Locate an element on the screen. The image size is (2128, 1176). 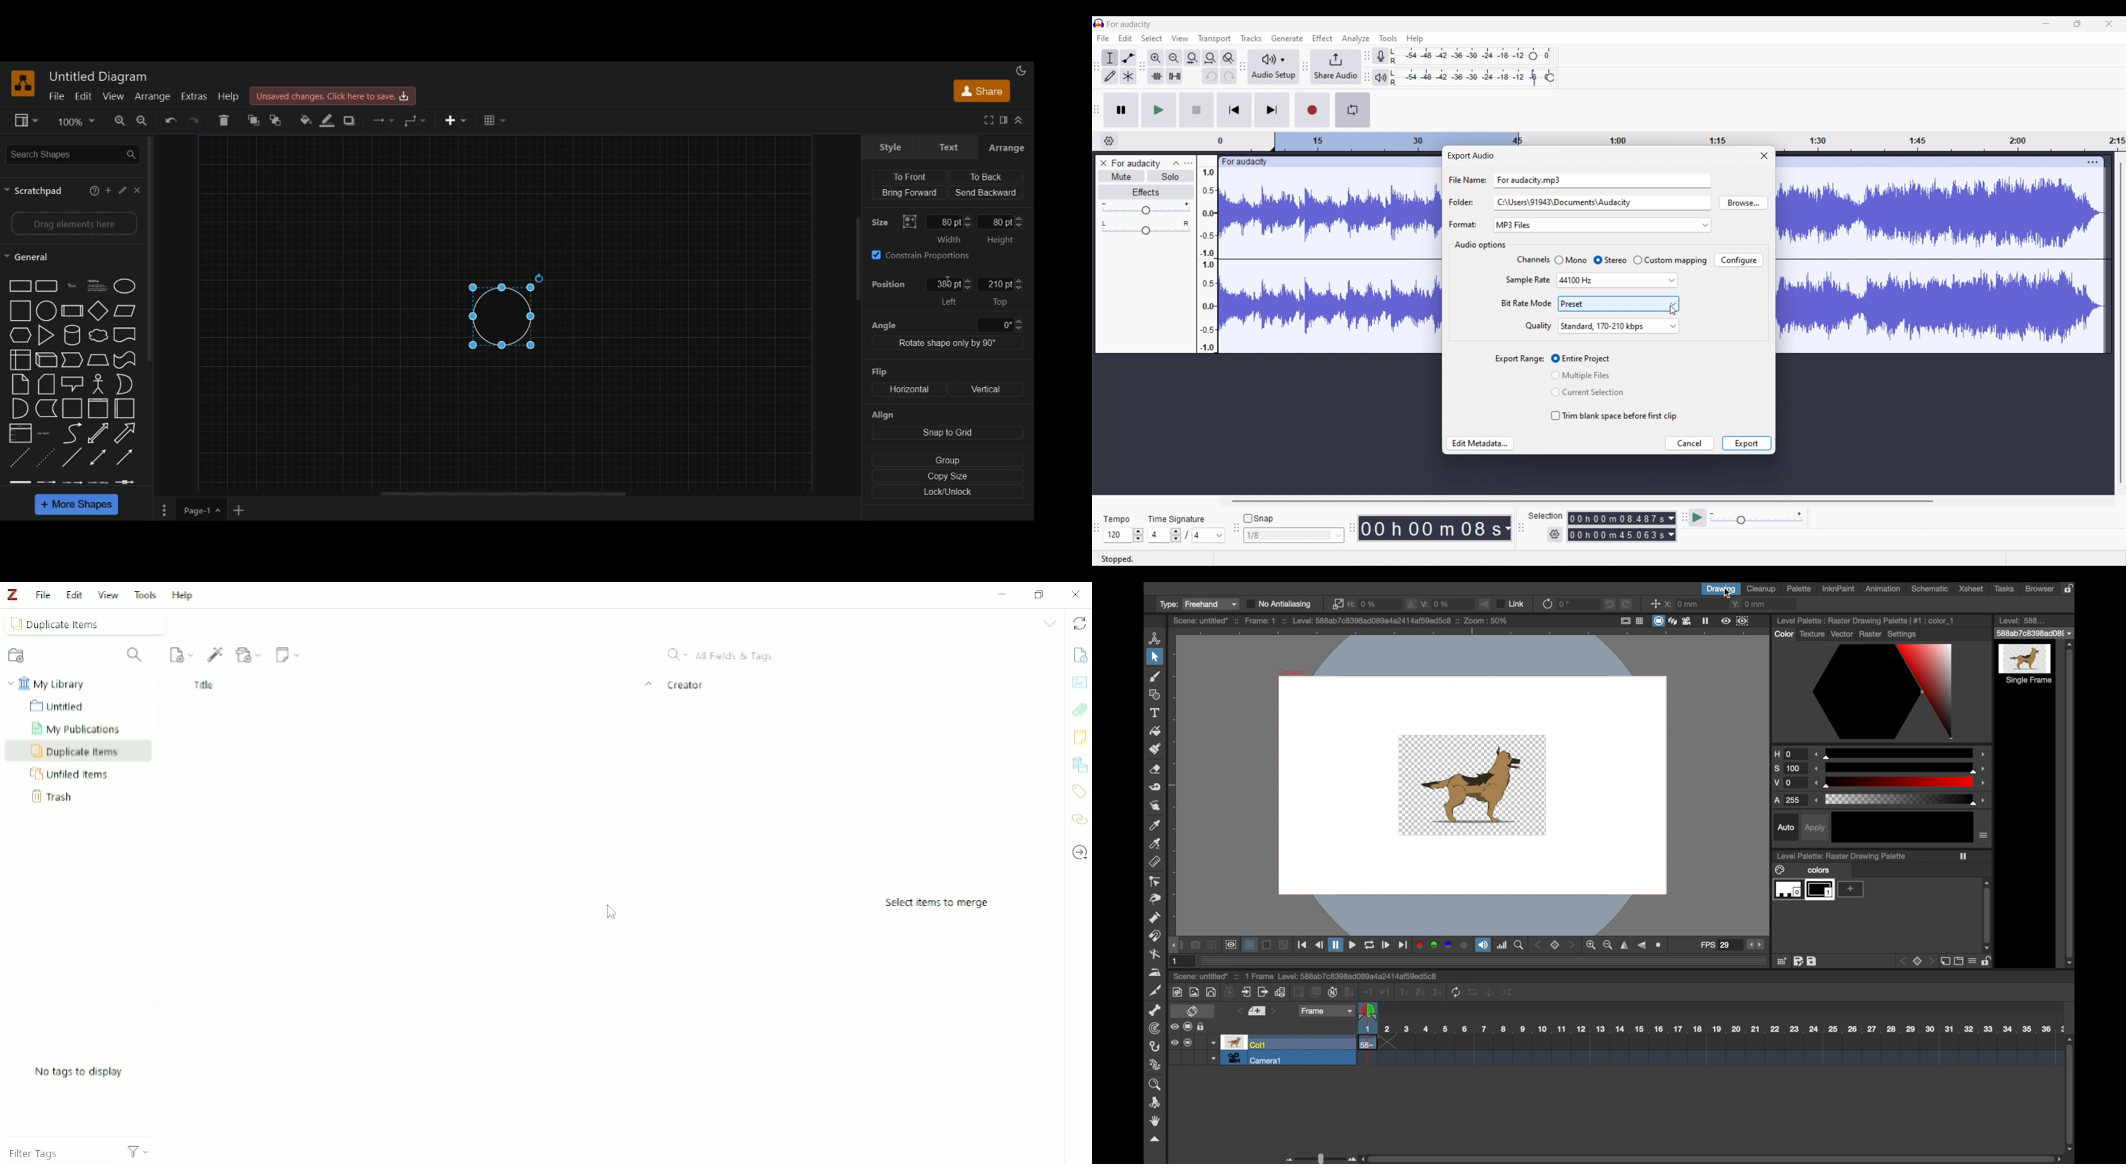
Maximize is located at coordinates (1042, 594).